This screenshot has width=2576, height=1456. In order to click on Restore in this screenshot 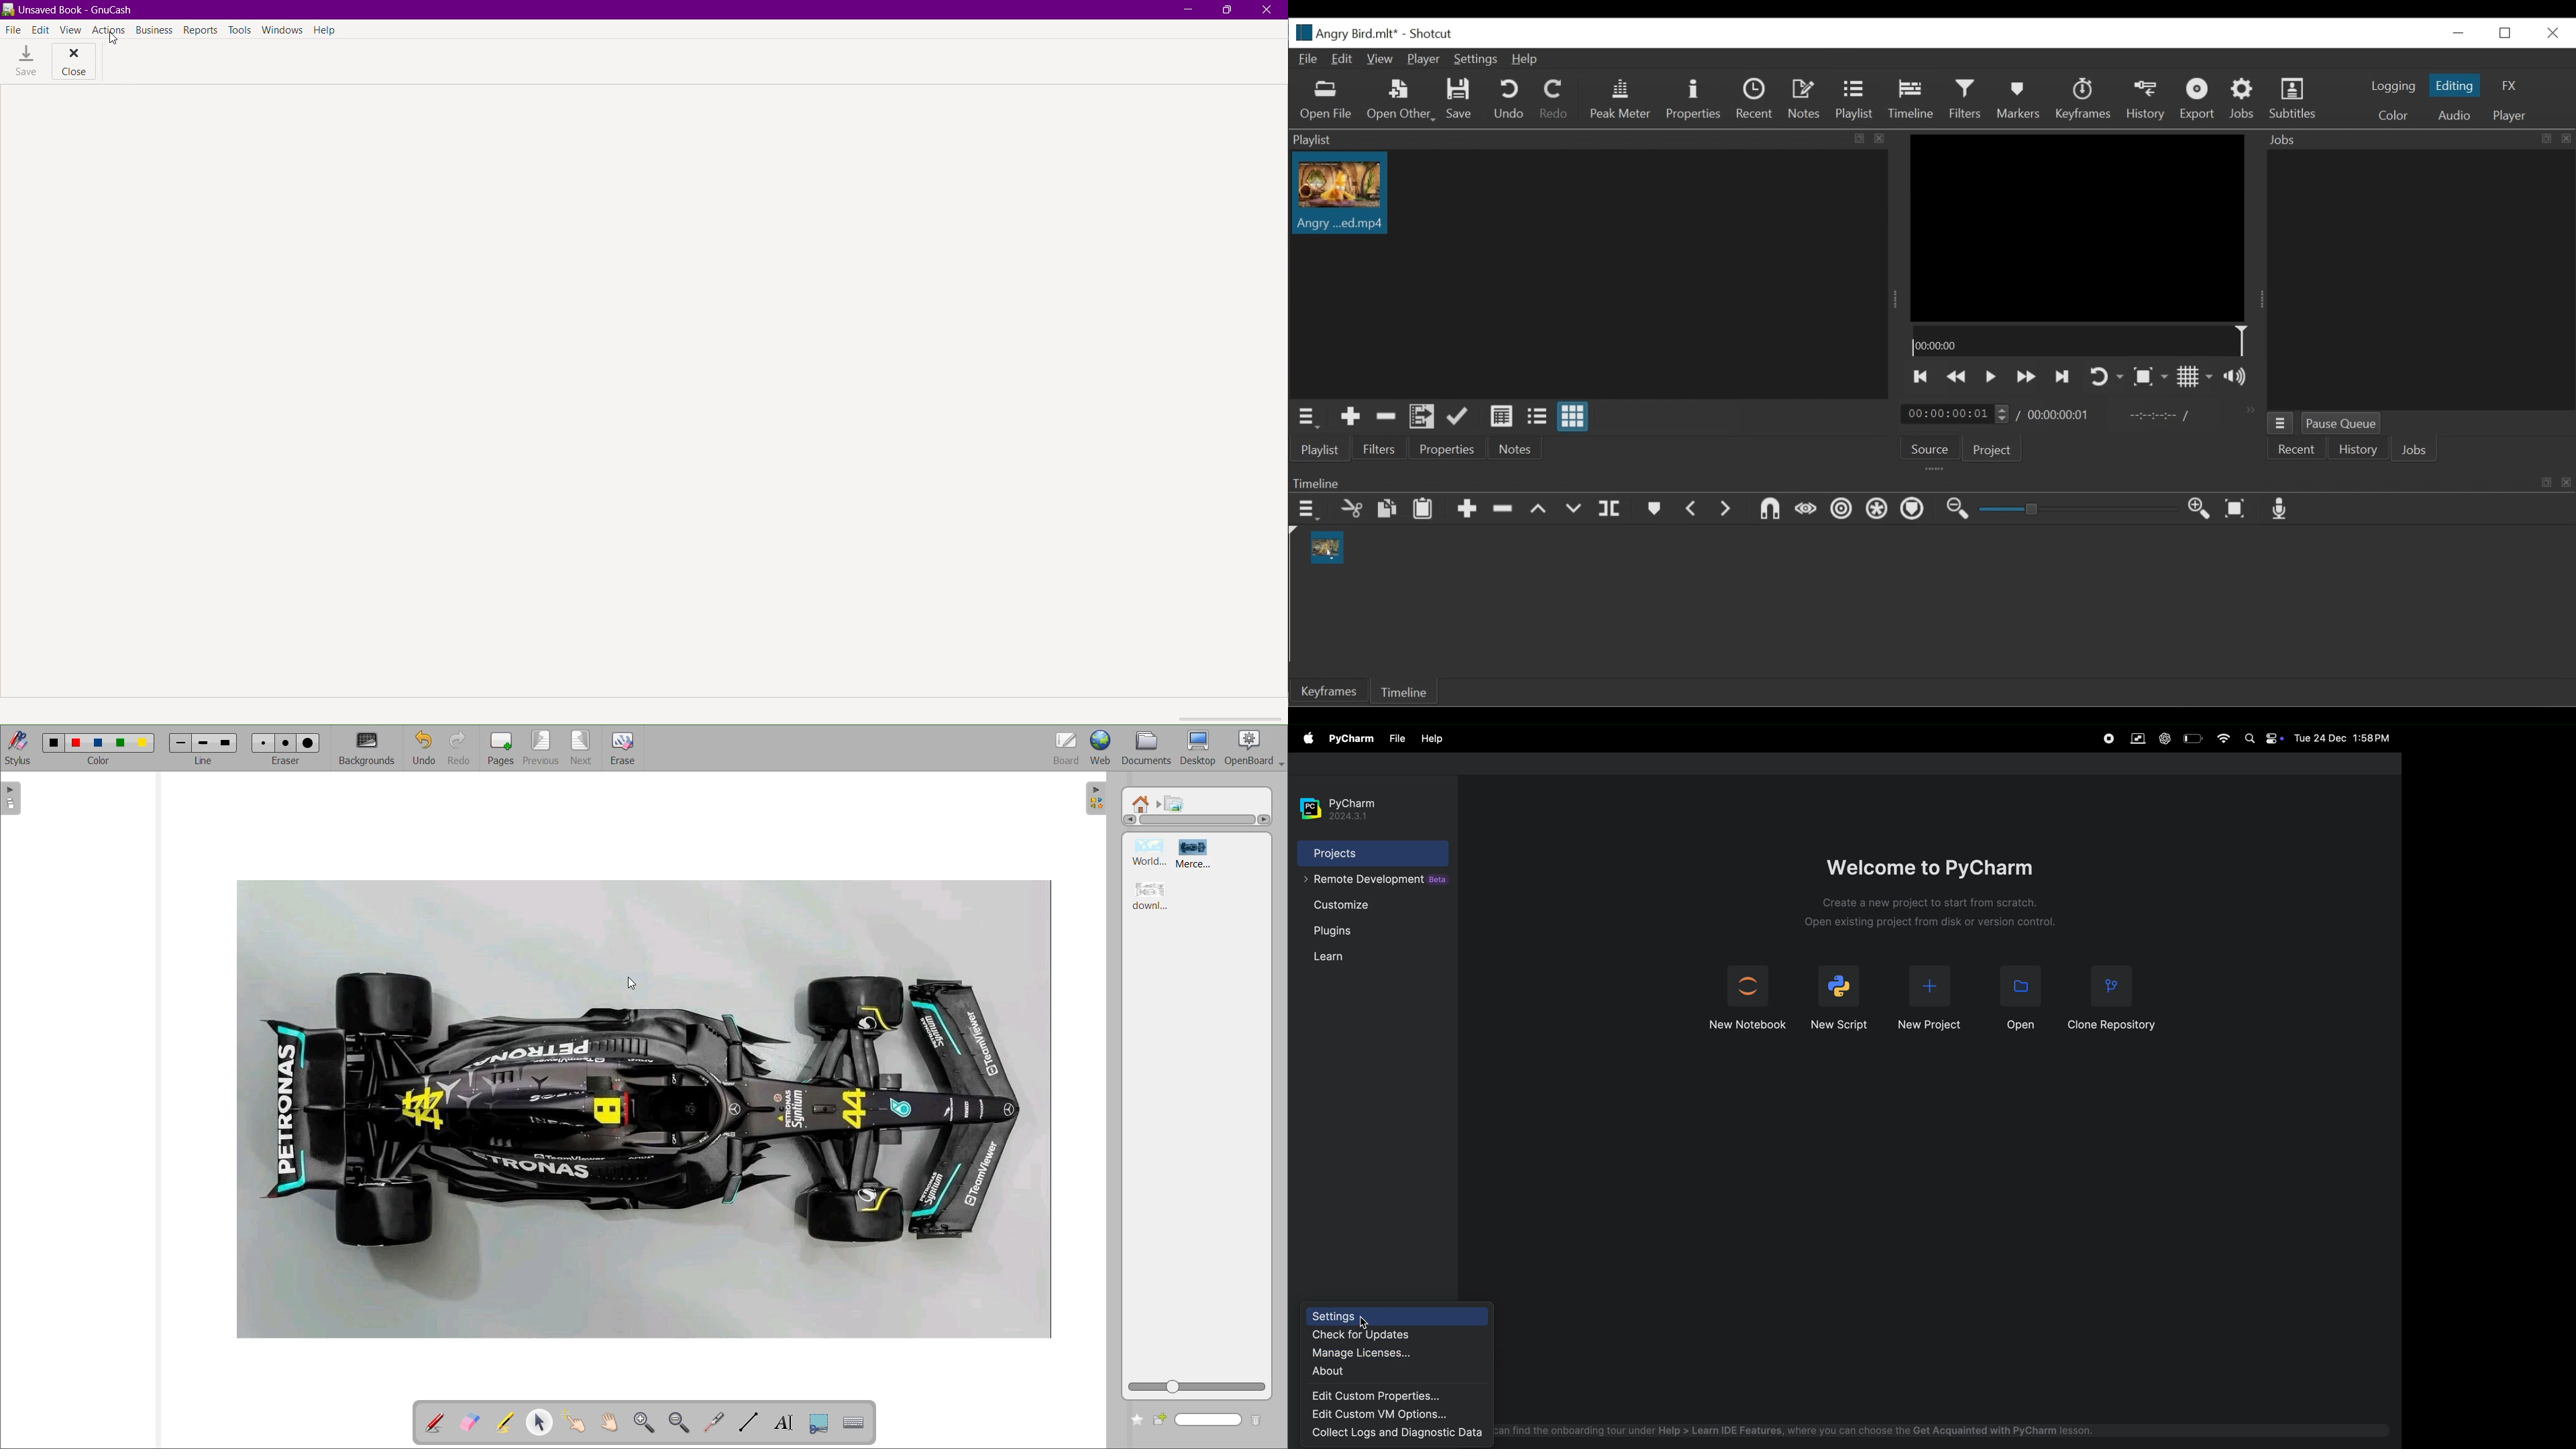, I will do `click(2507, 32)`.